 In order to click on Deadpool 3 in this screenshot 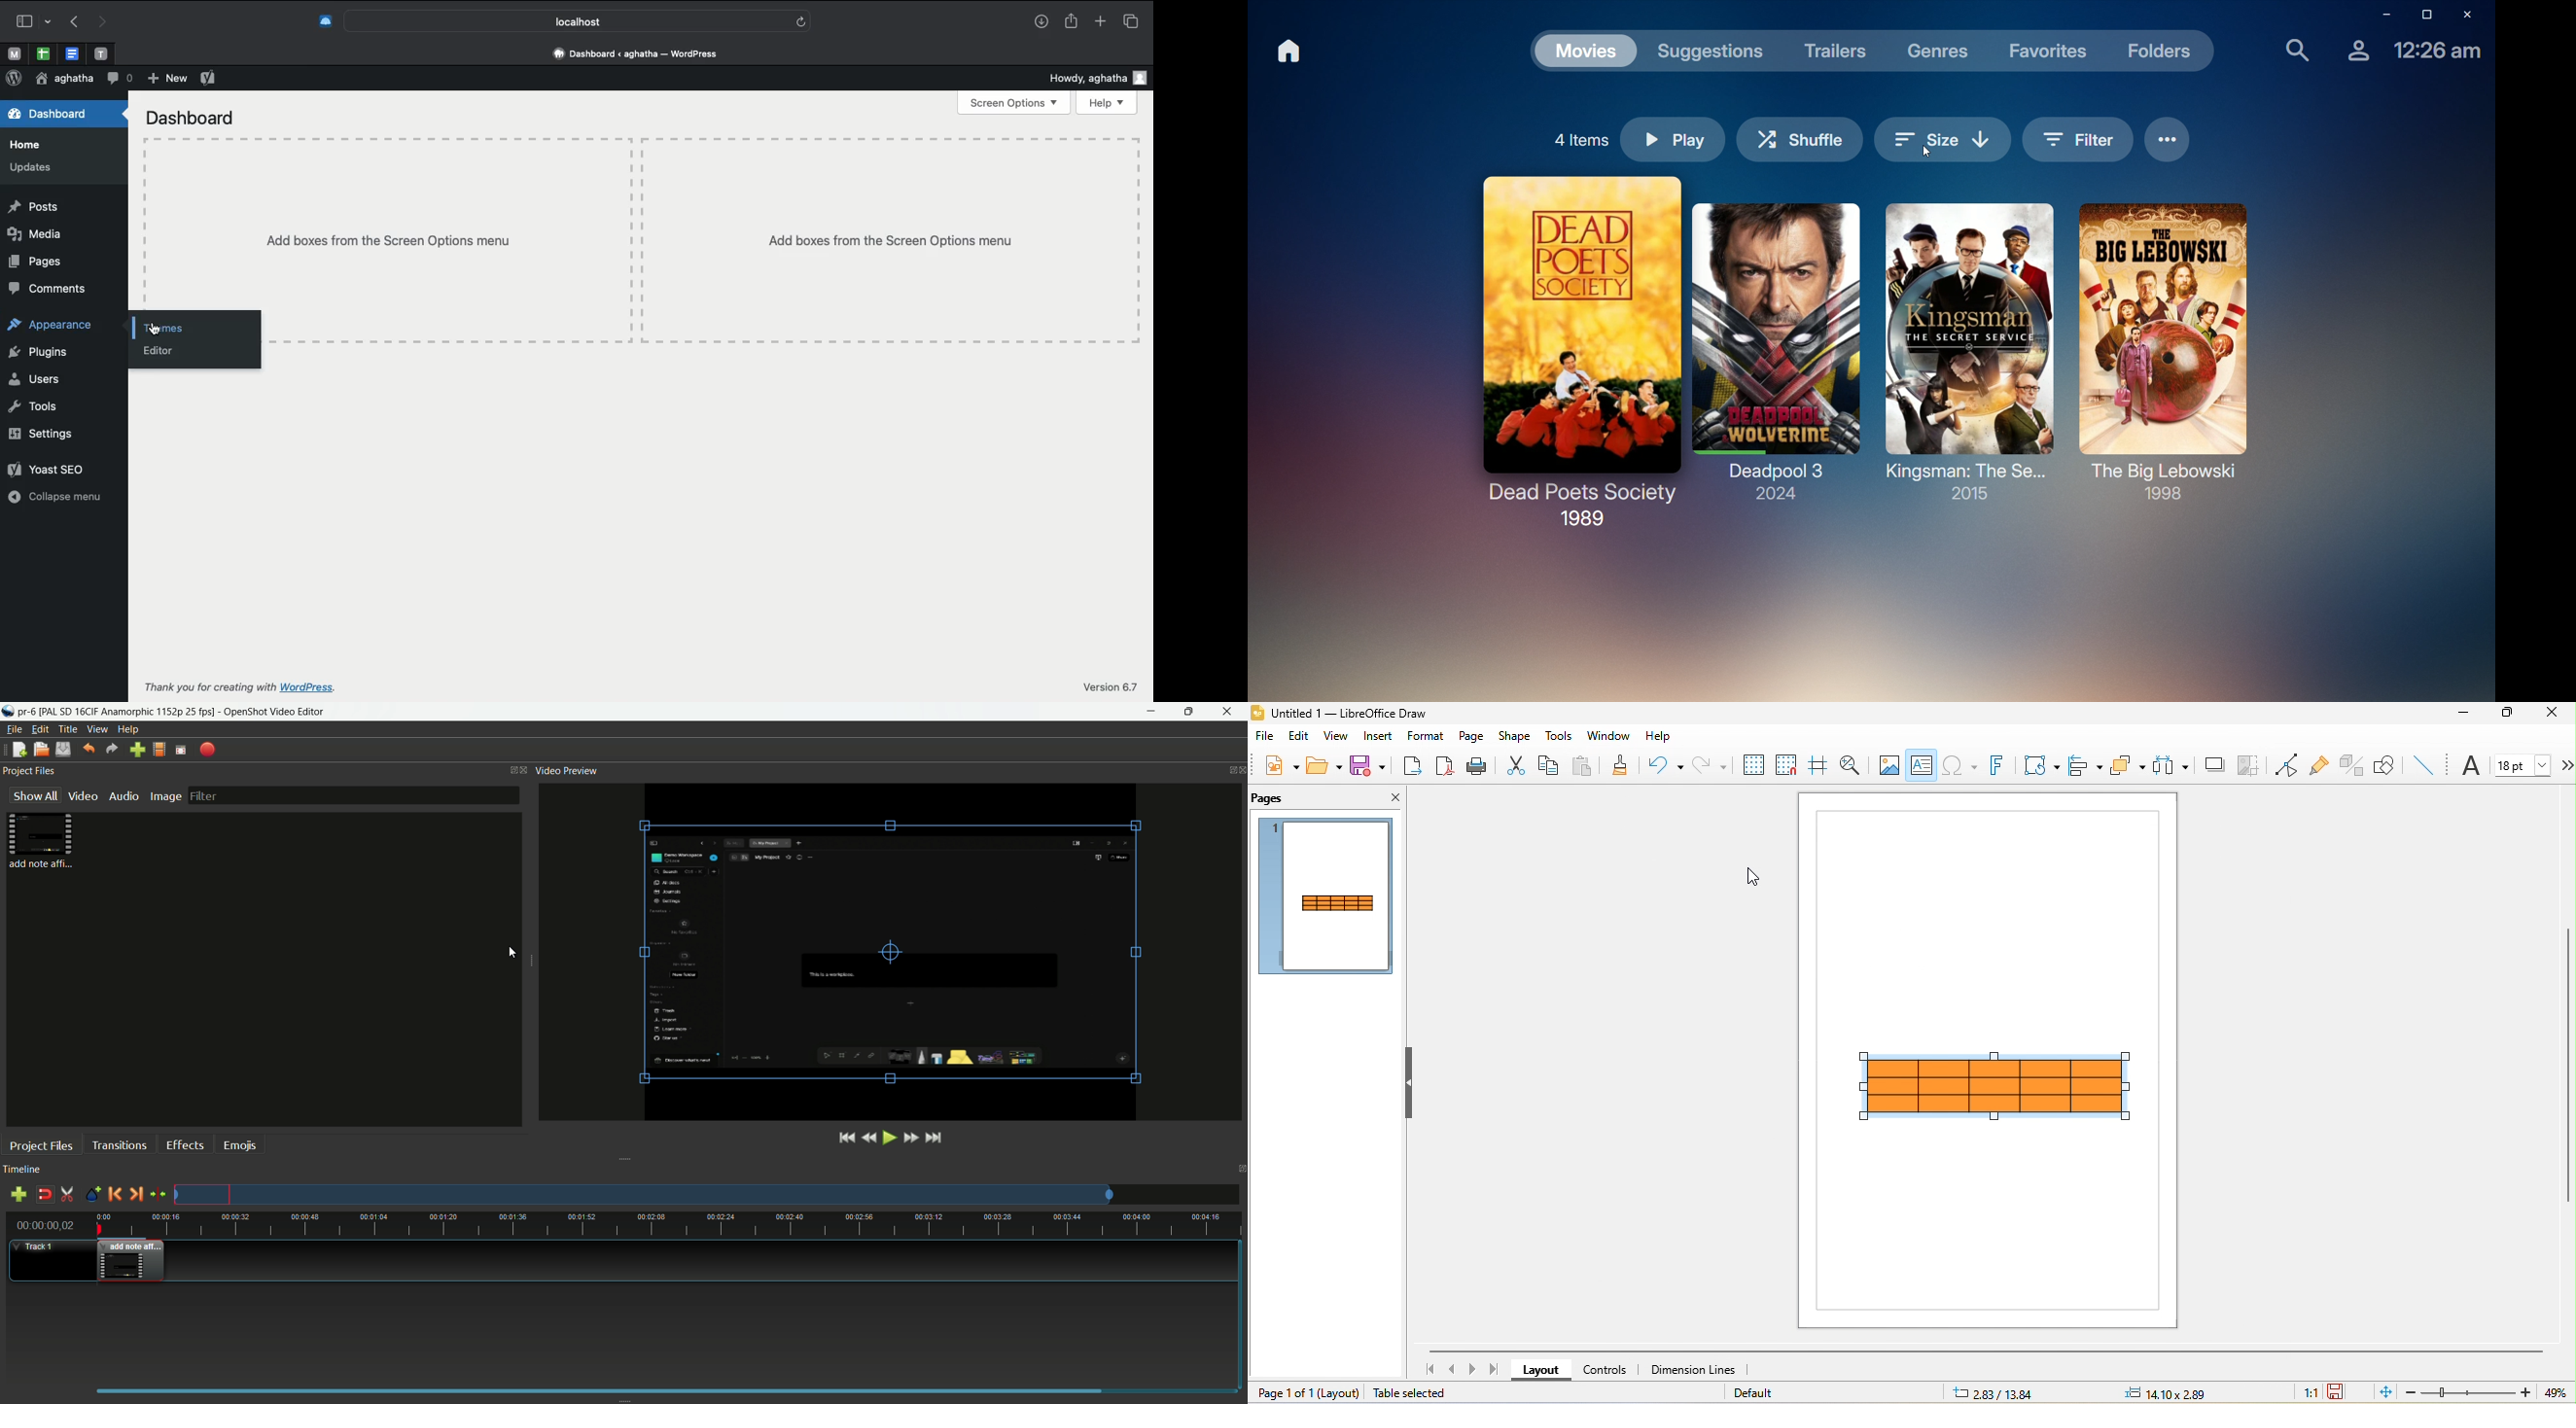, I will do `click(1776, 351)`.